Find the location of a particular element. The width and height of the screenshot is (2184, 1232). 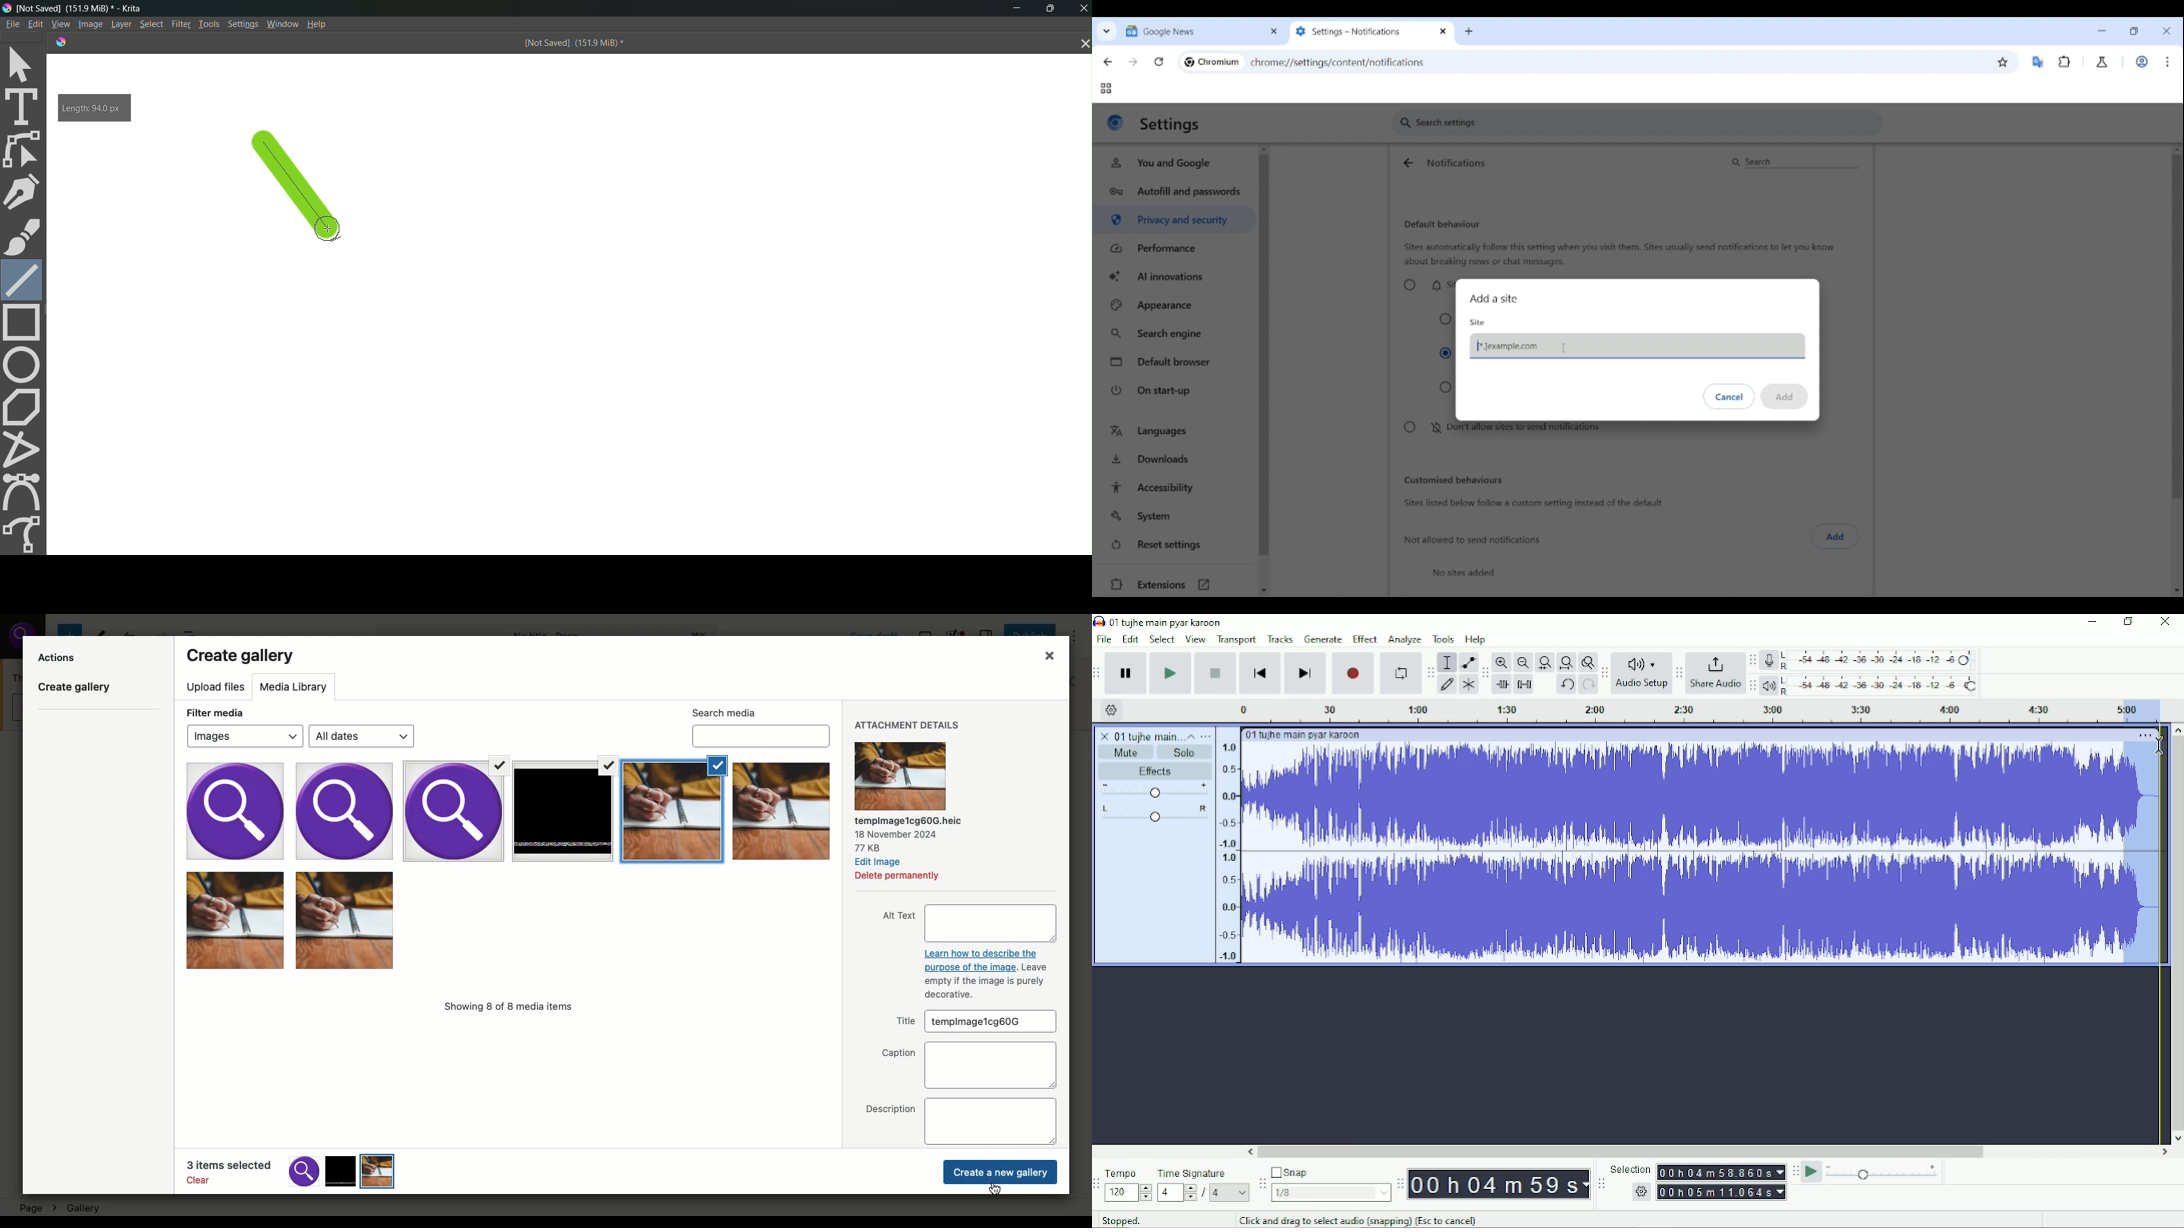

File is located at coordinates (11, 24).